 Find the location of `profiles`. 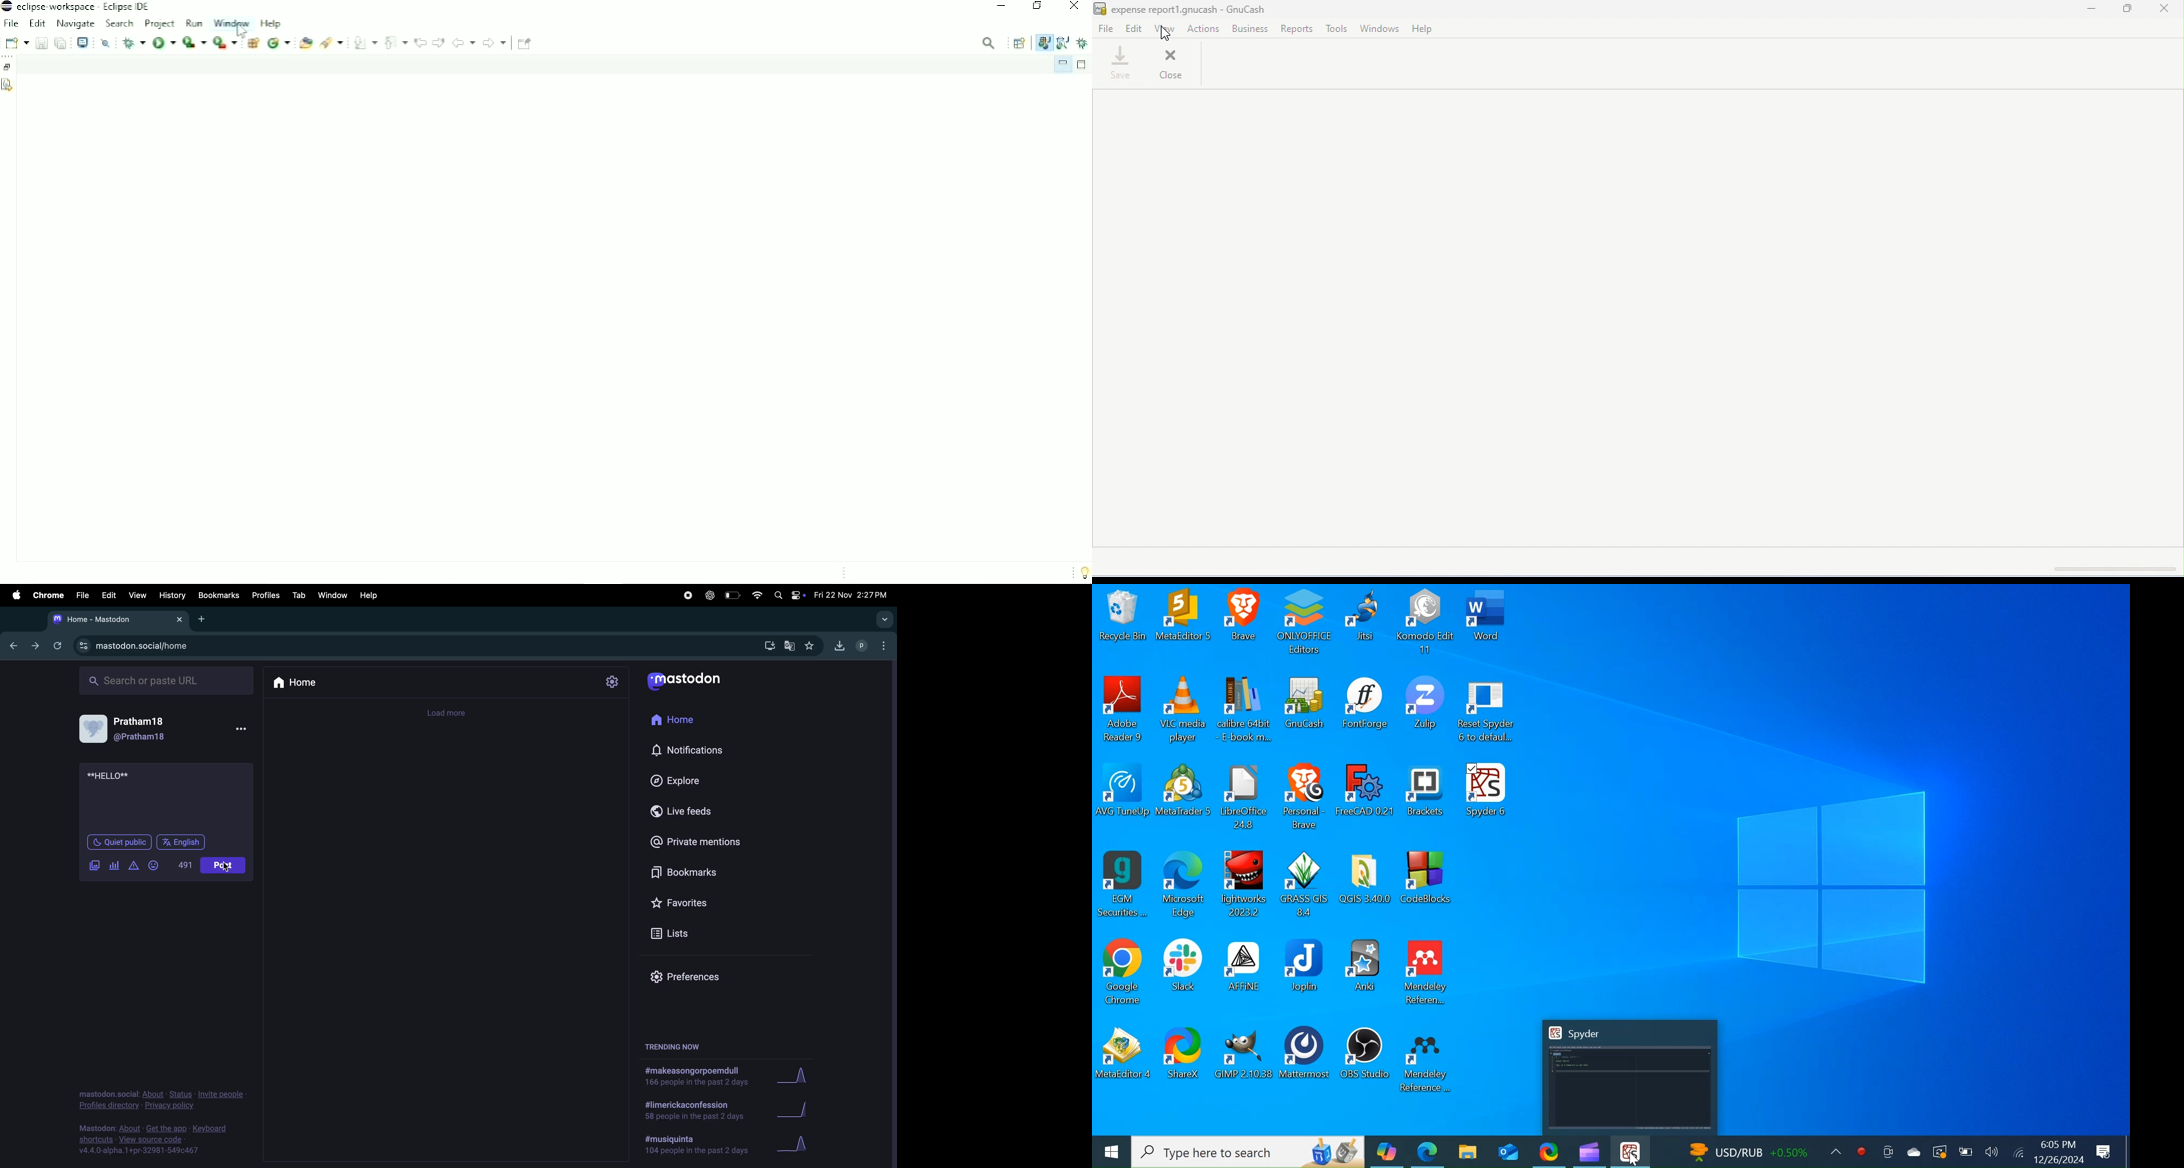

profiles is located at coordinates (265, 594).